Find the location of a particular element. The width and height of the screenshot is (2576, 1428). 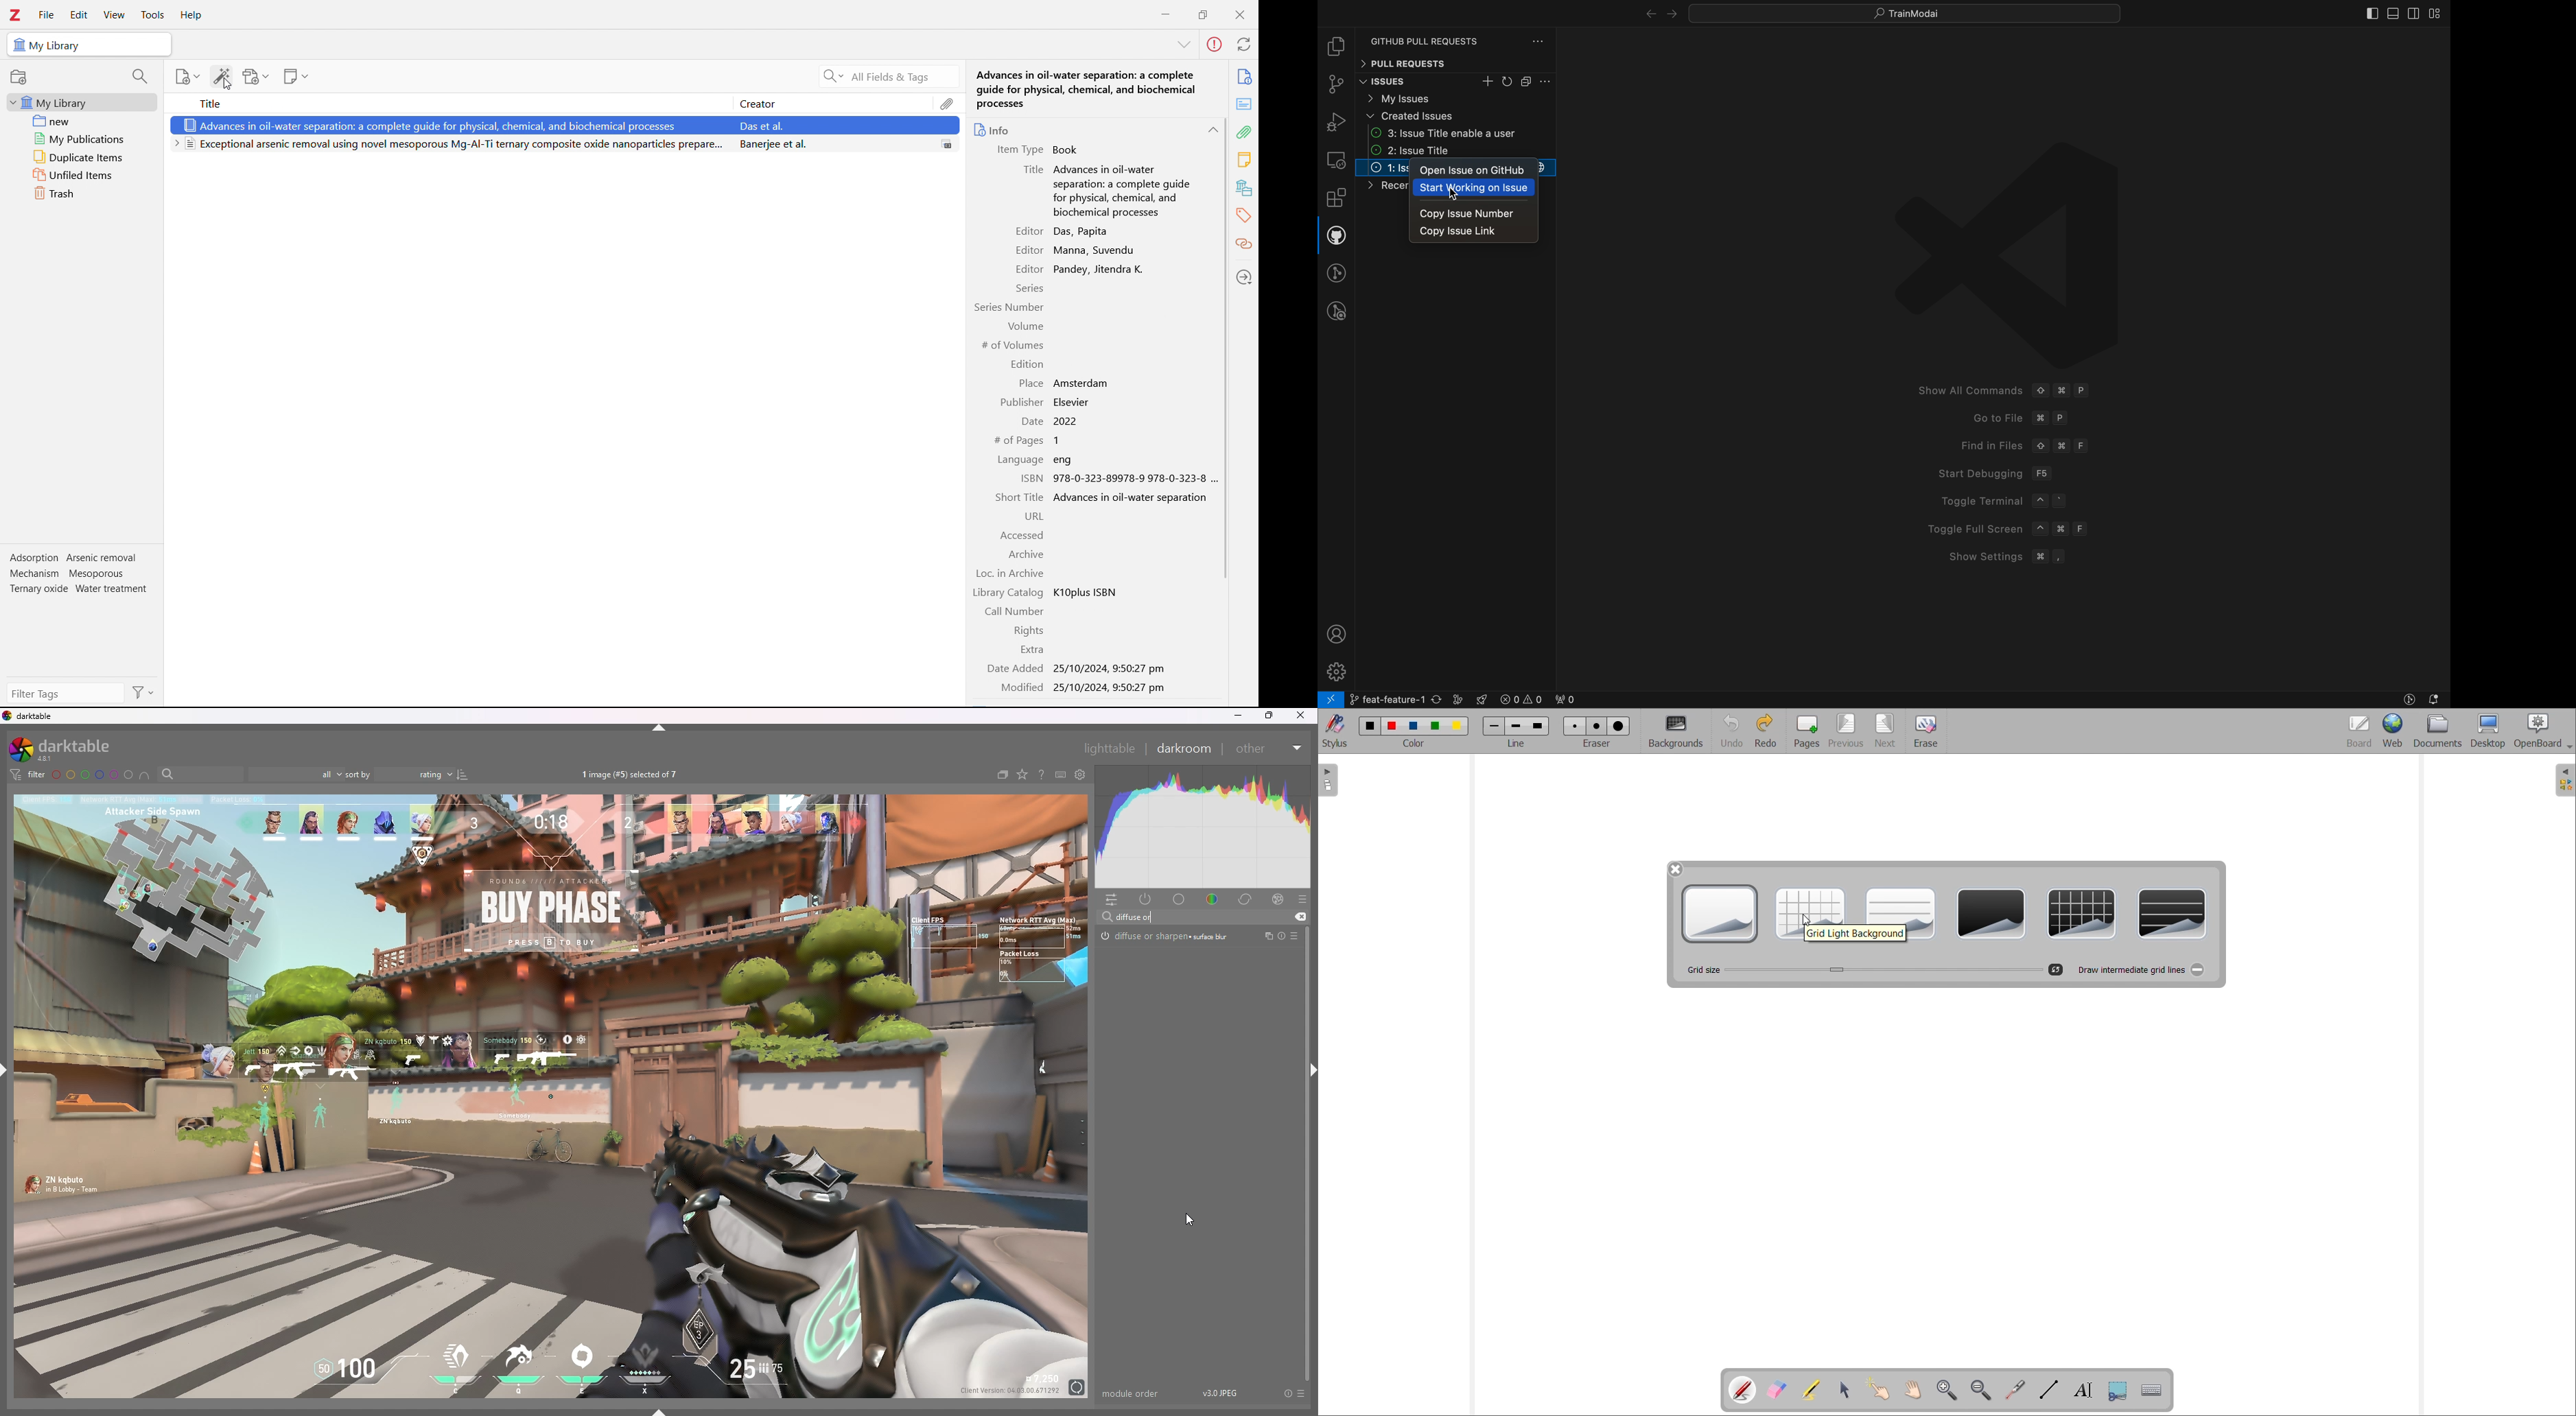

locate is located at coordinates (1245, 276).